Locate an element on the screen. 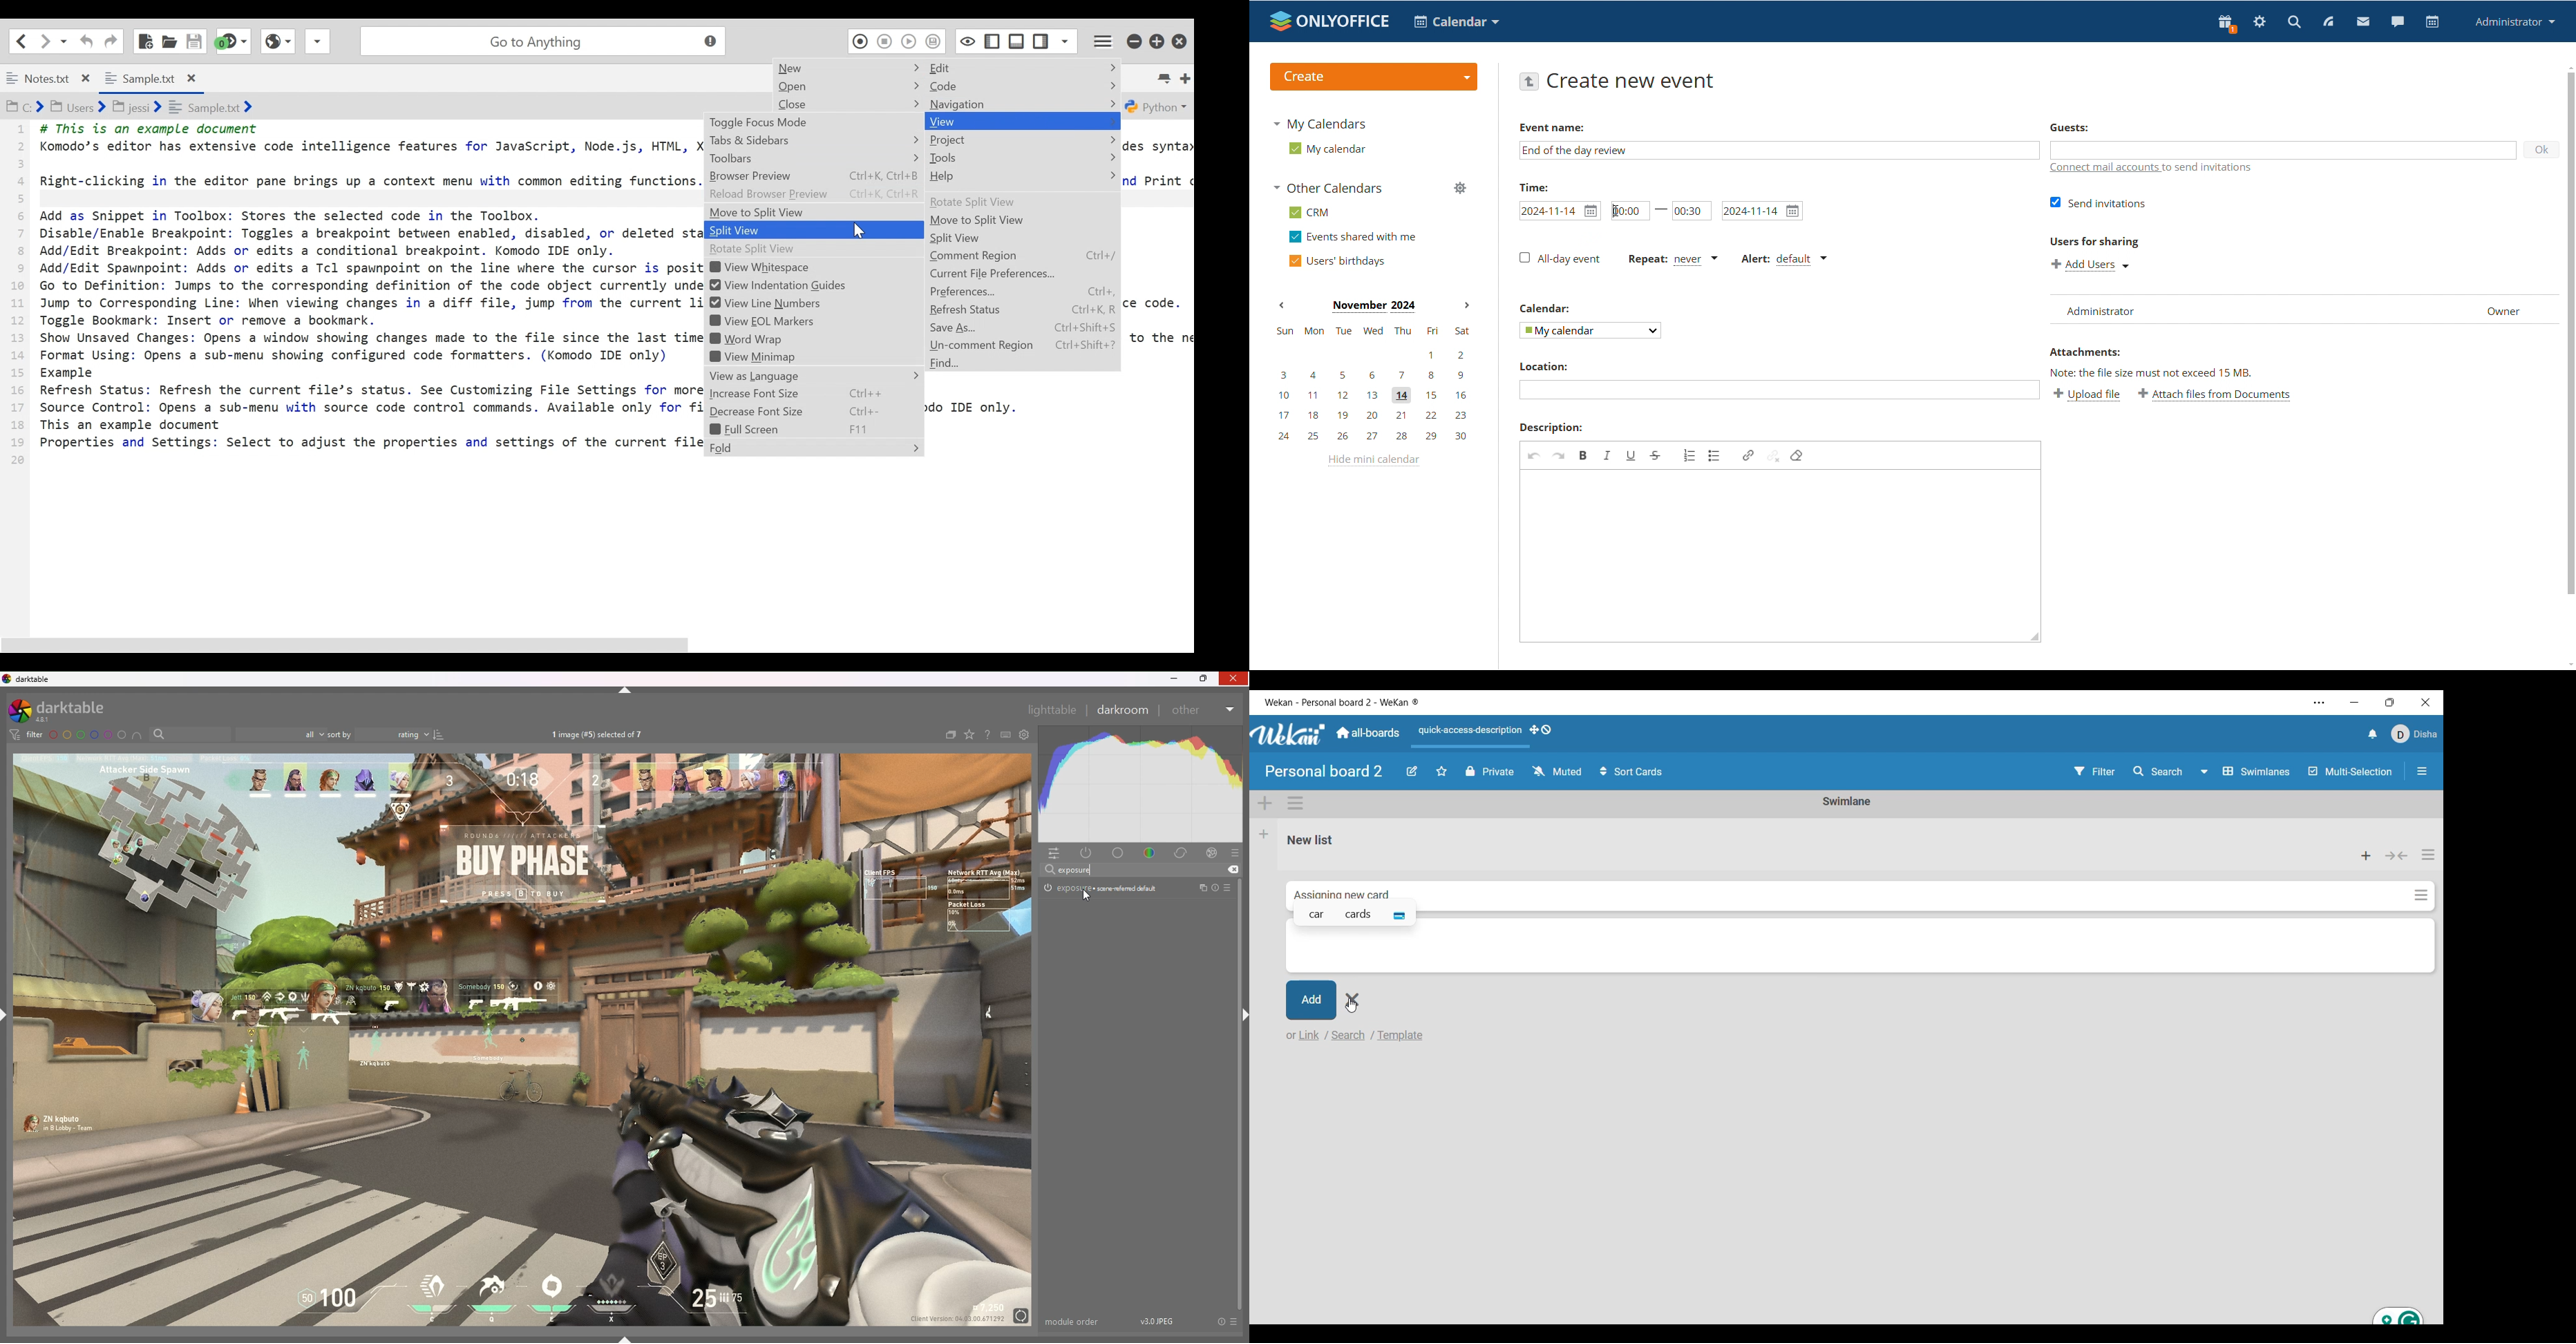 The height and width of the screenshot is (1344, 2576). Close interface is located at coordinates (2425, 702).